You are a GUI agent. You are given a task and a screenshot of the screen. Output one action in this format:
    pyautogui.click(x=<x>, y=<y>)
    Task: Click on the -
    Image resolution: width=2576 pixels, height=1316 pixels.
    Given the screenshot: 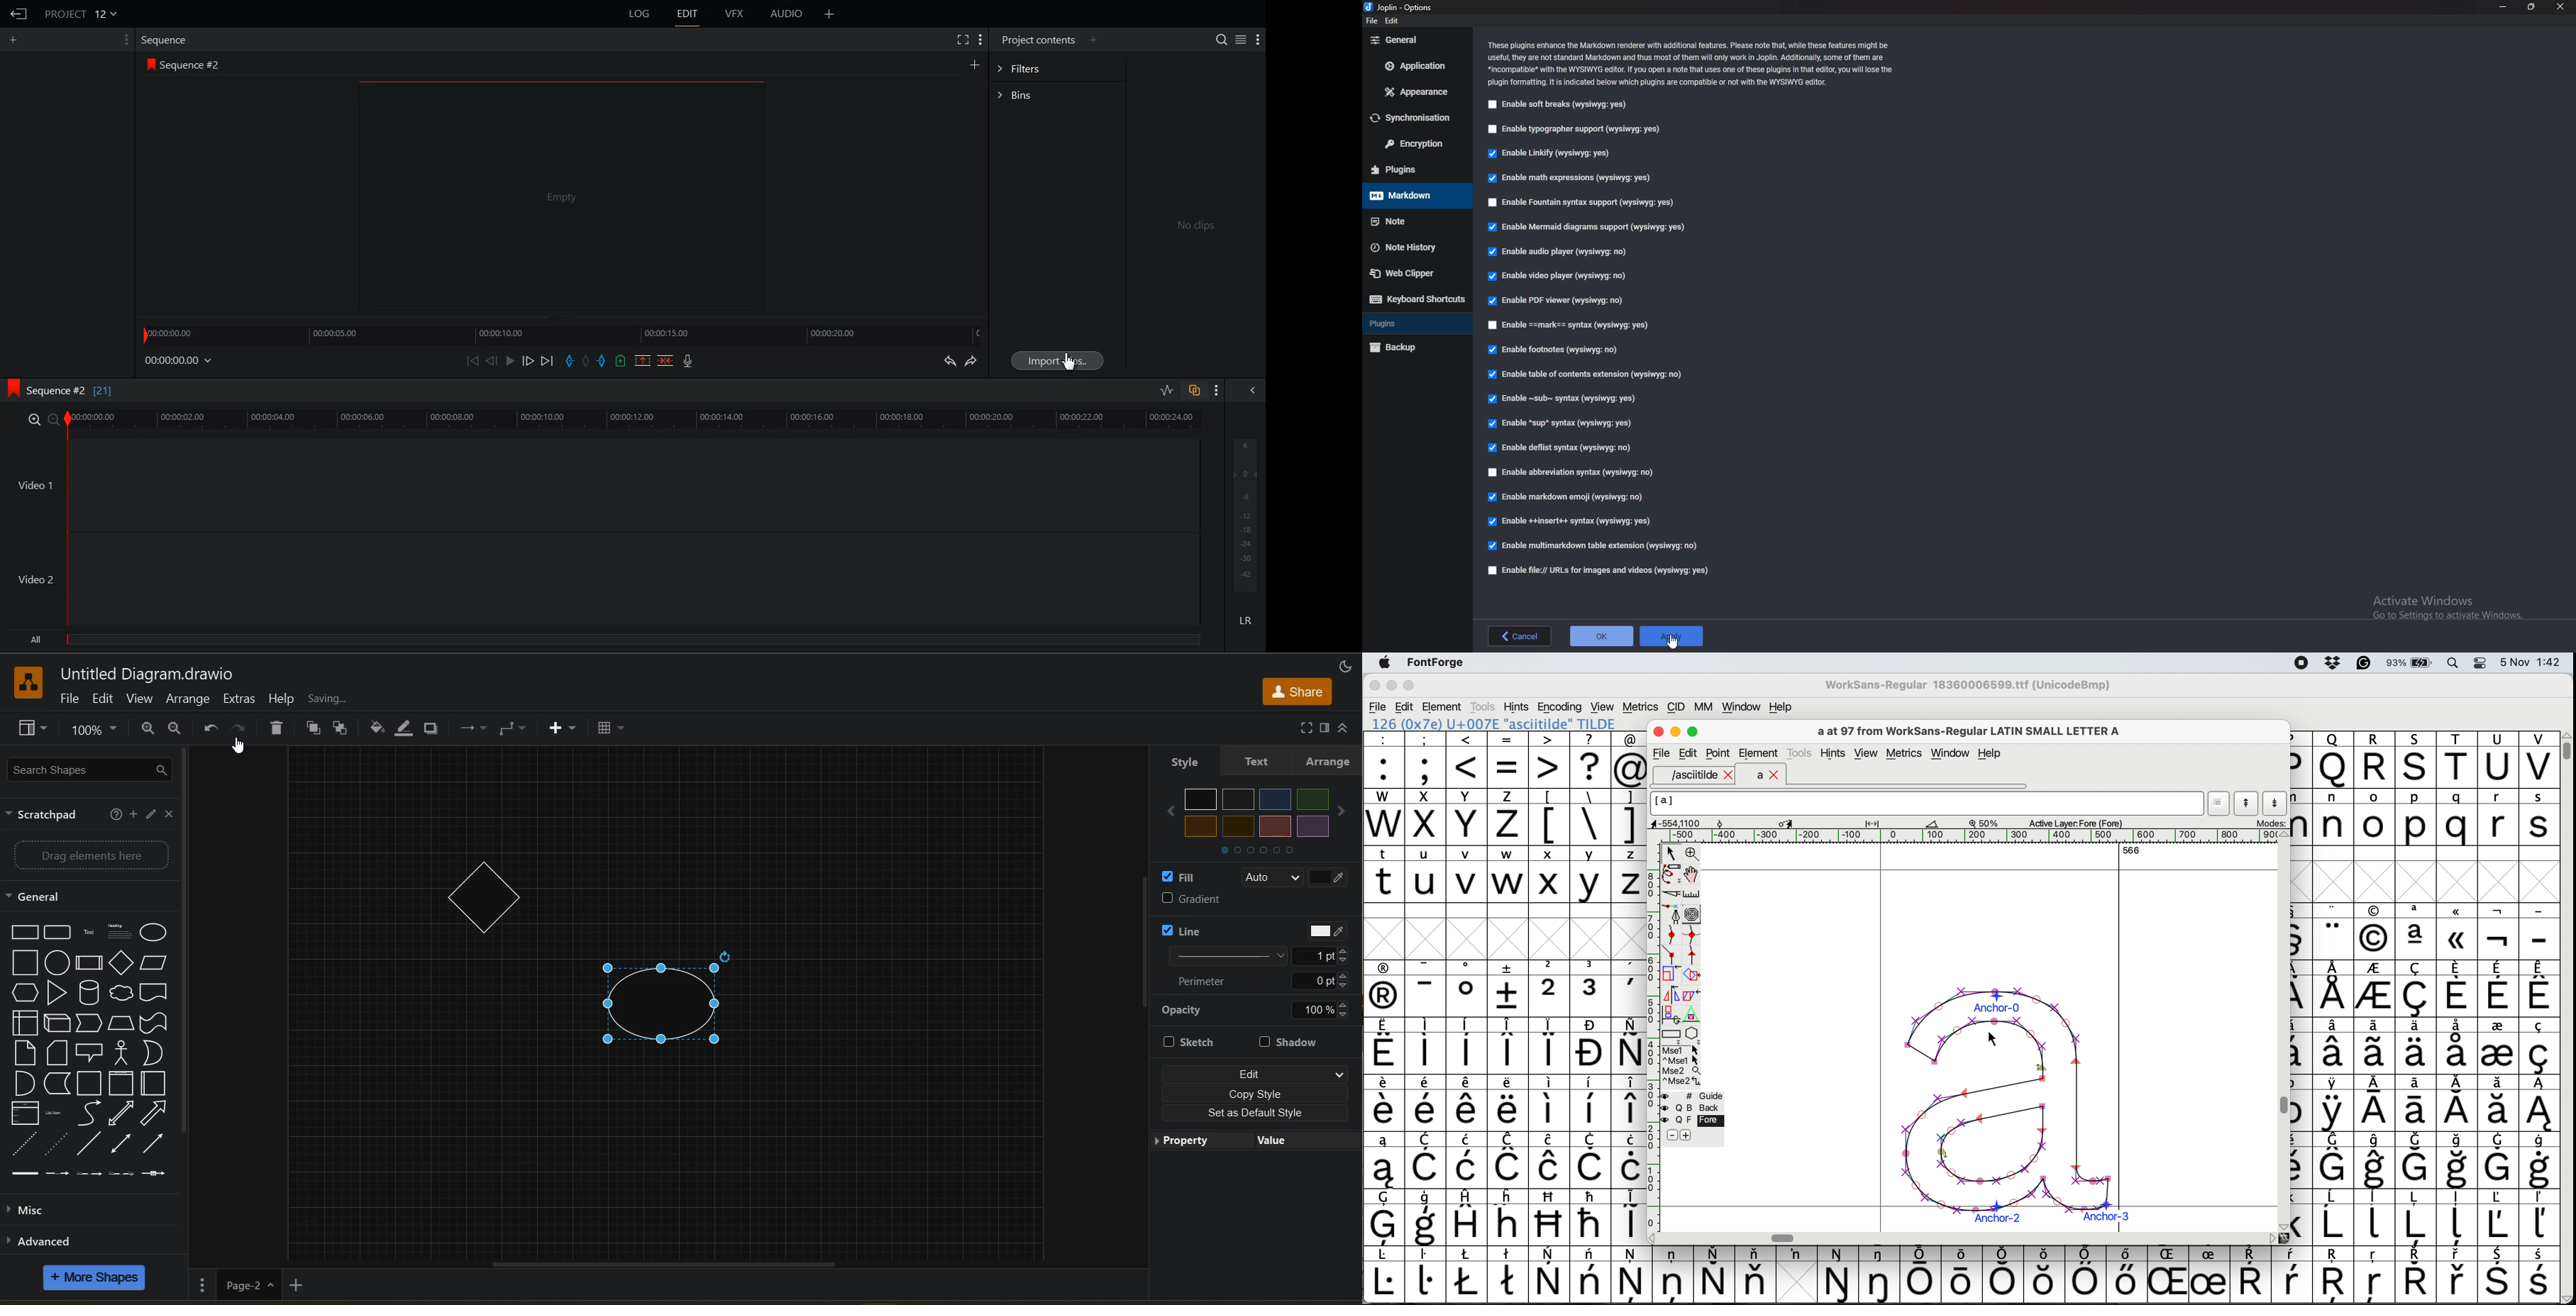 What is the action you would take?
    pyautogui.click(x=2540, y=932)
    